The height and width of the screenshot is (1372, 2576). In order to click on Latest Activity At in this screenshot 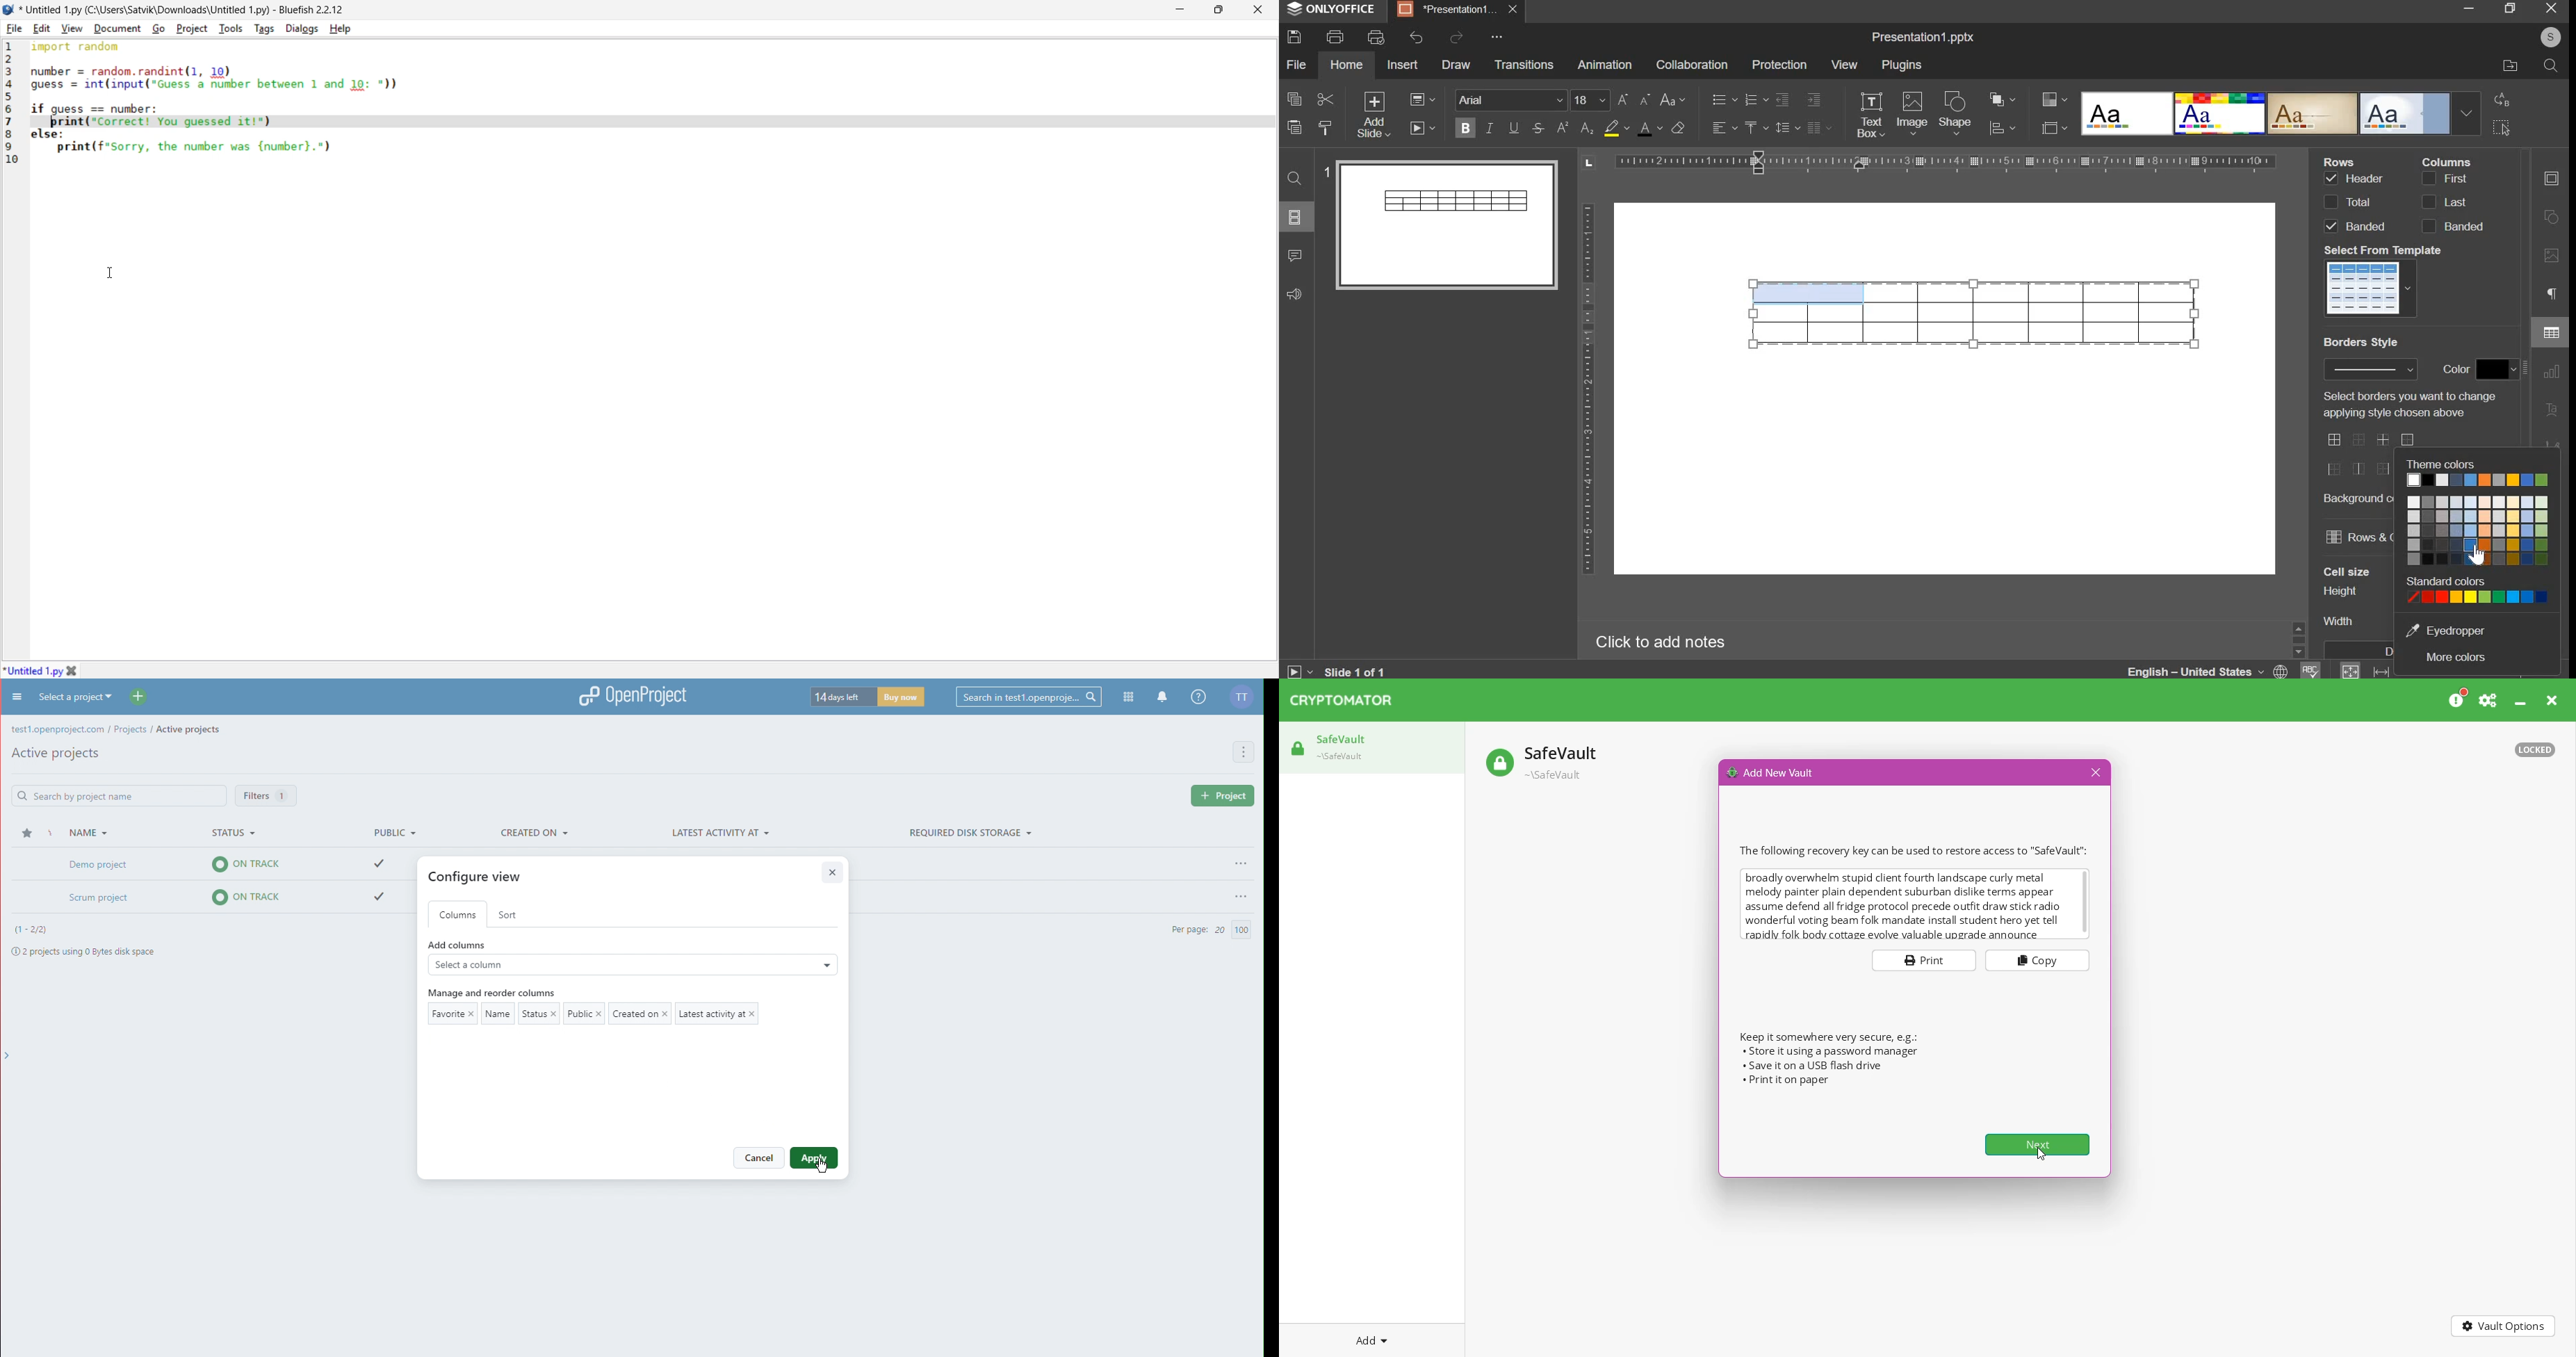, I will do `click(721, 834)`.